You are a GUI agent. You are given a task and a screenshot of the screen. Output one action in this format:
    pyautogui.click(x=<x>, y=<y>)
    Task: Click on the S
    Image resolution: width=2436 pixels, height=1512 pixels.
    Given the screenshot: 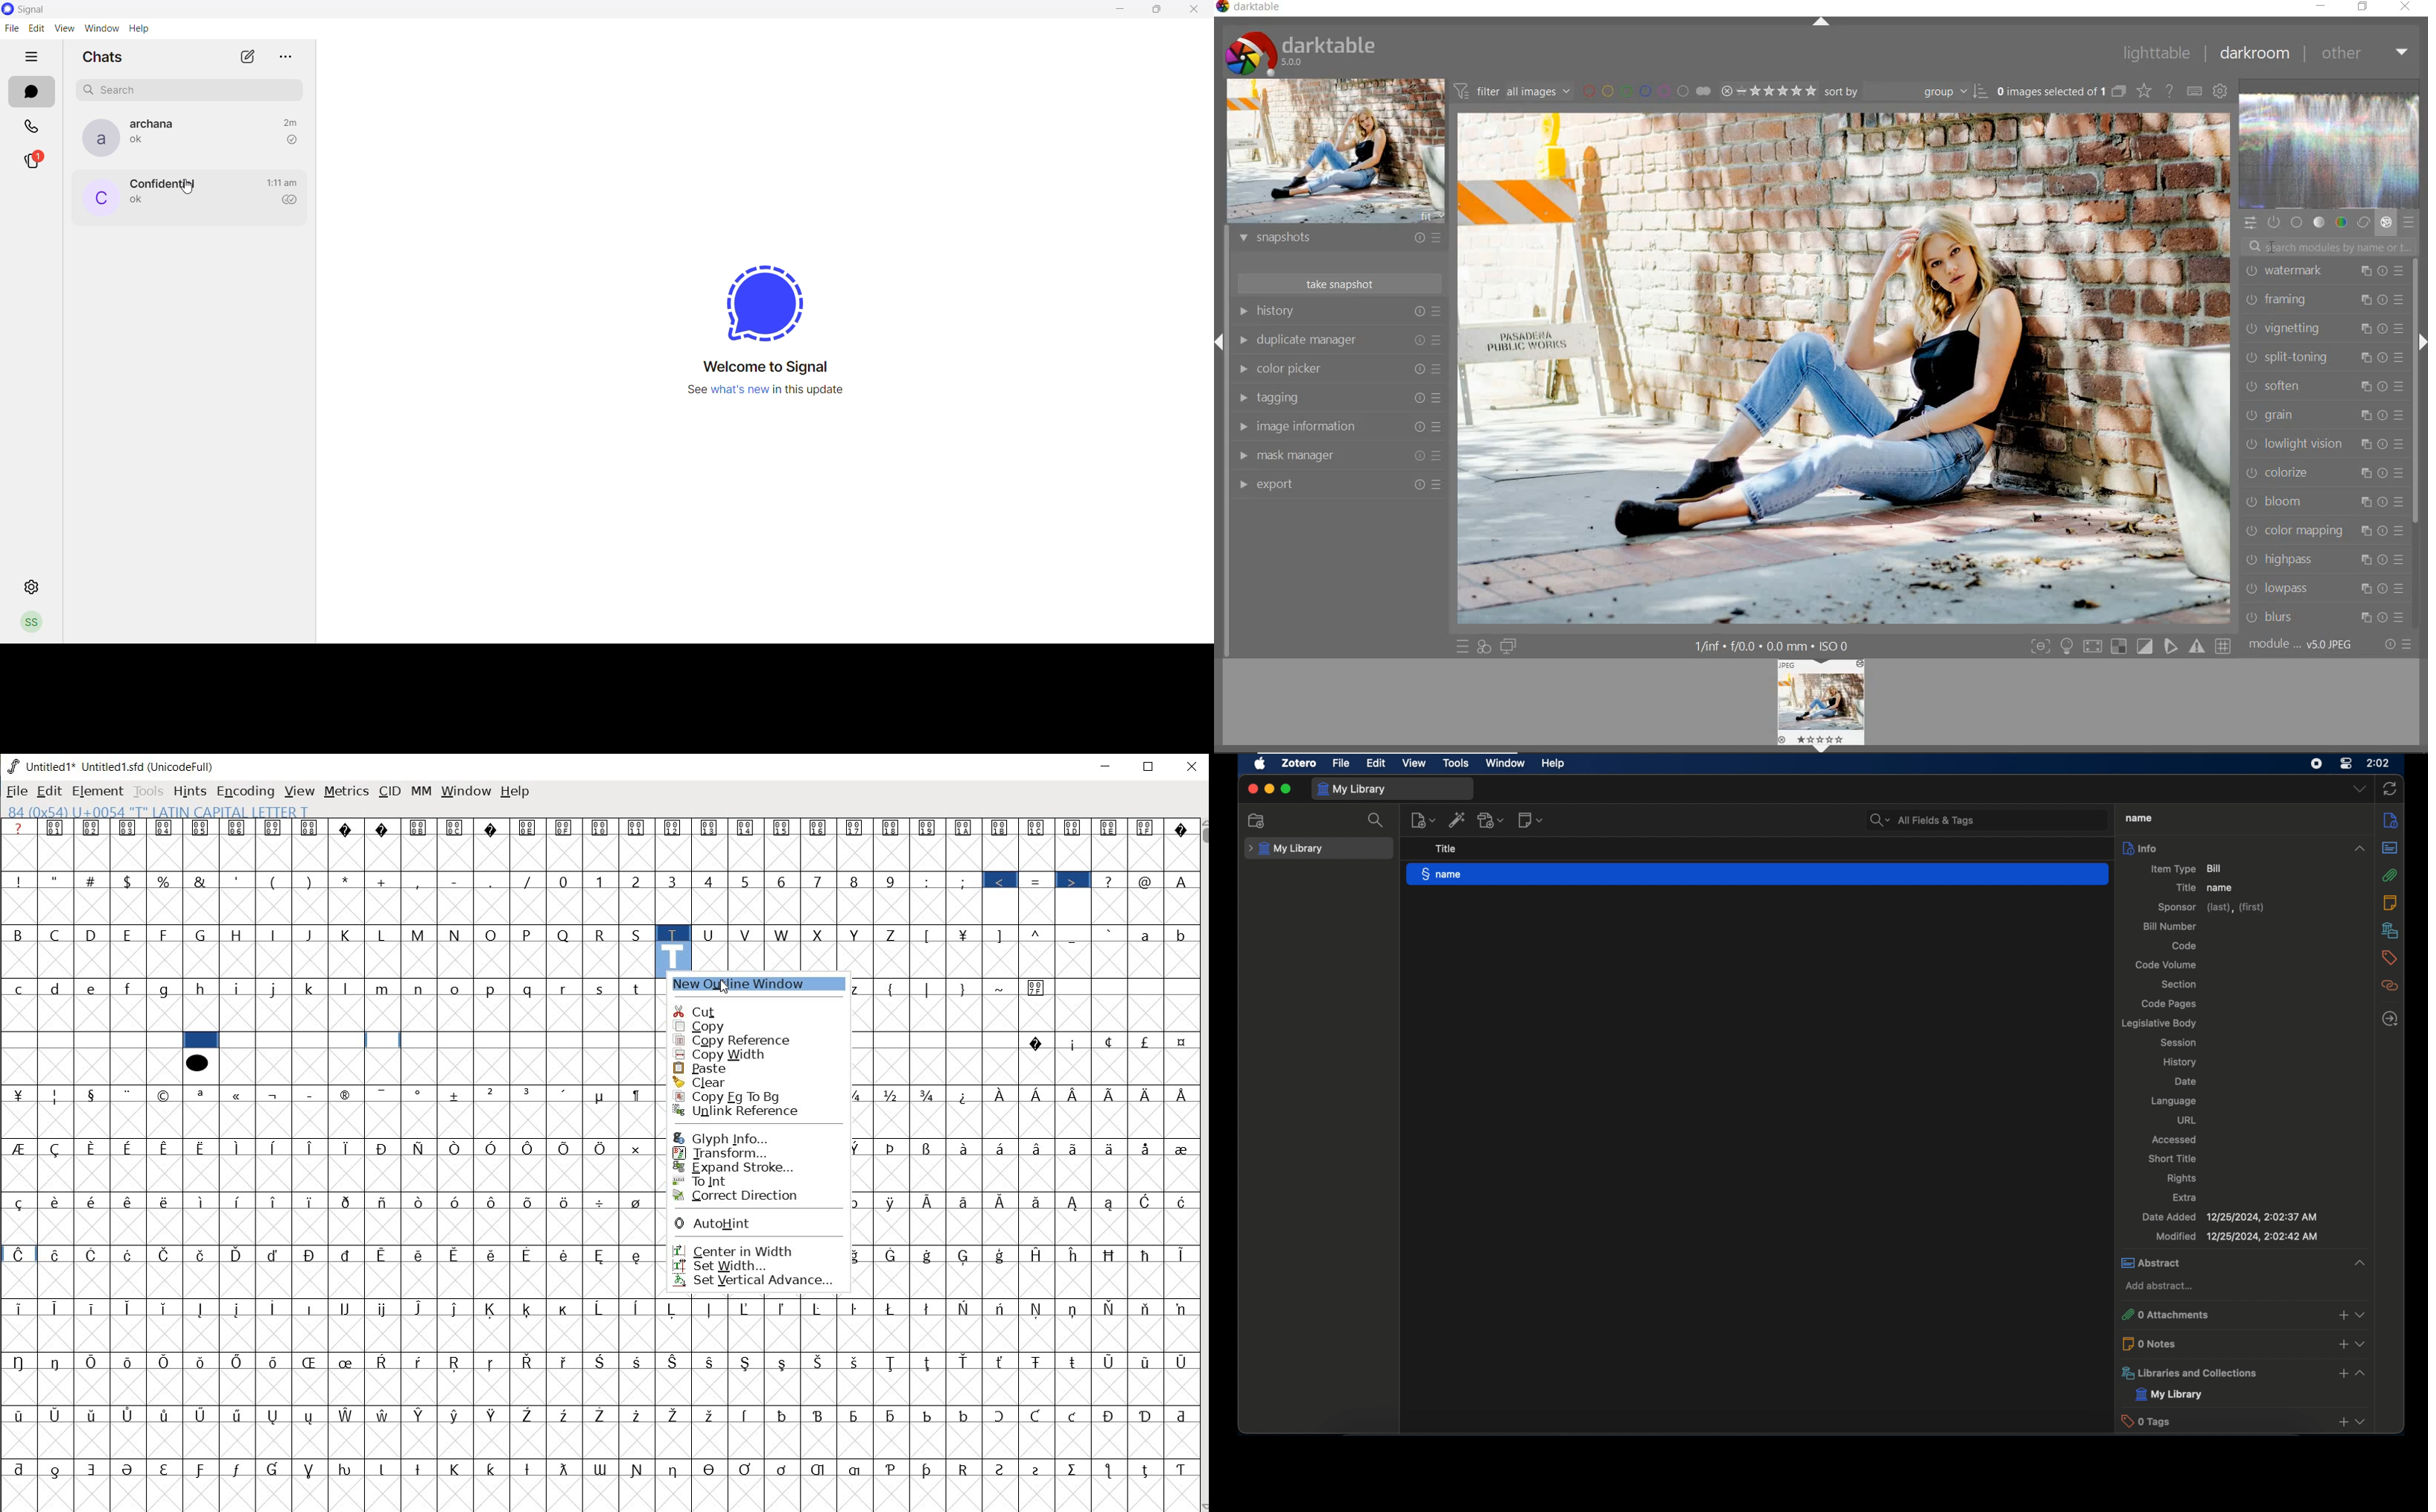 What is the action you would take?
    pyautogui.click(x=639, y=933)
    